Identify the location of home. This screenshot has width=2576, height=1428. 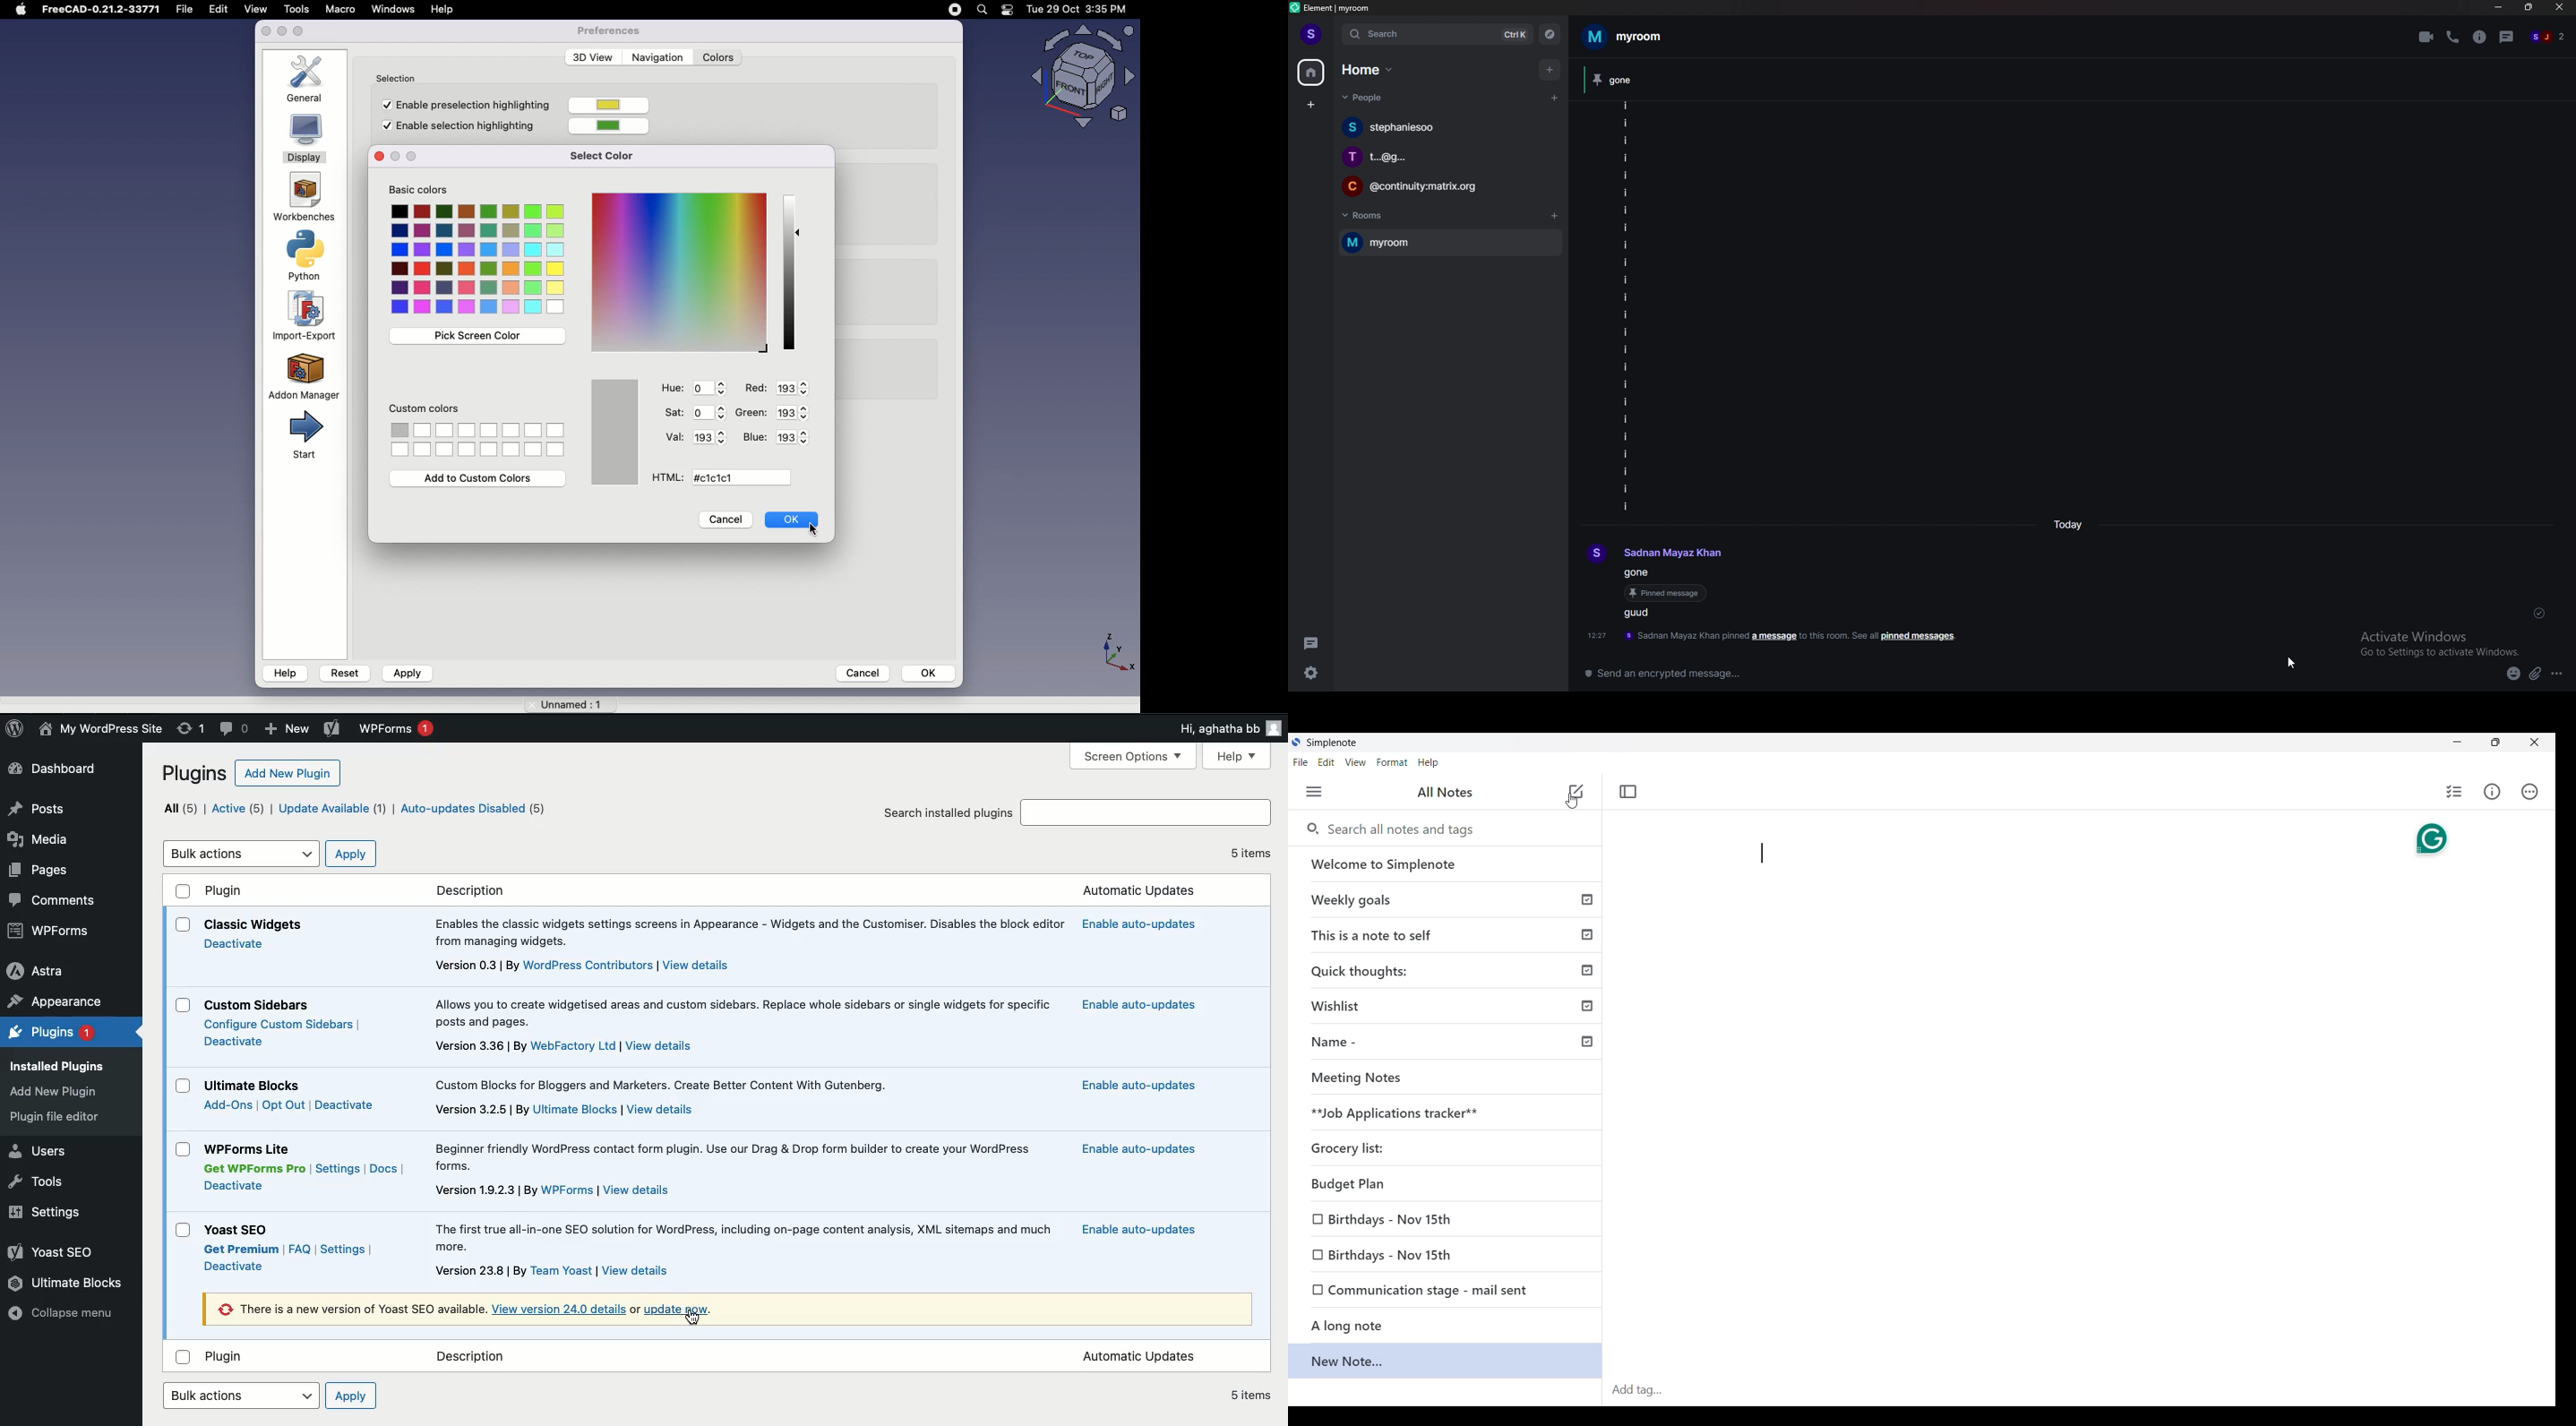
(1313, 72).